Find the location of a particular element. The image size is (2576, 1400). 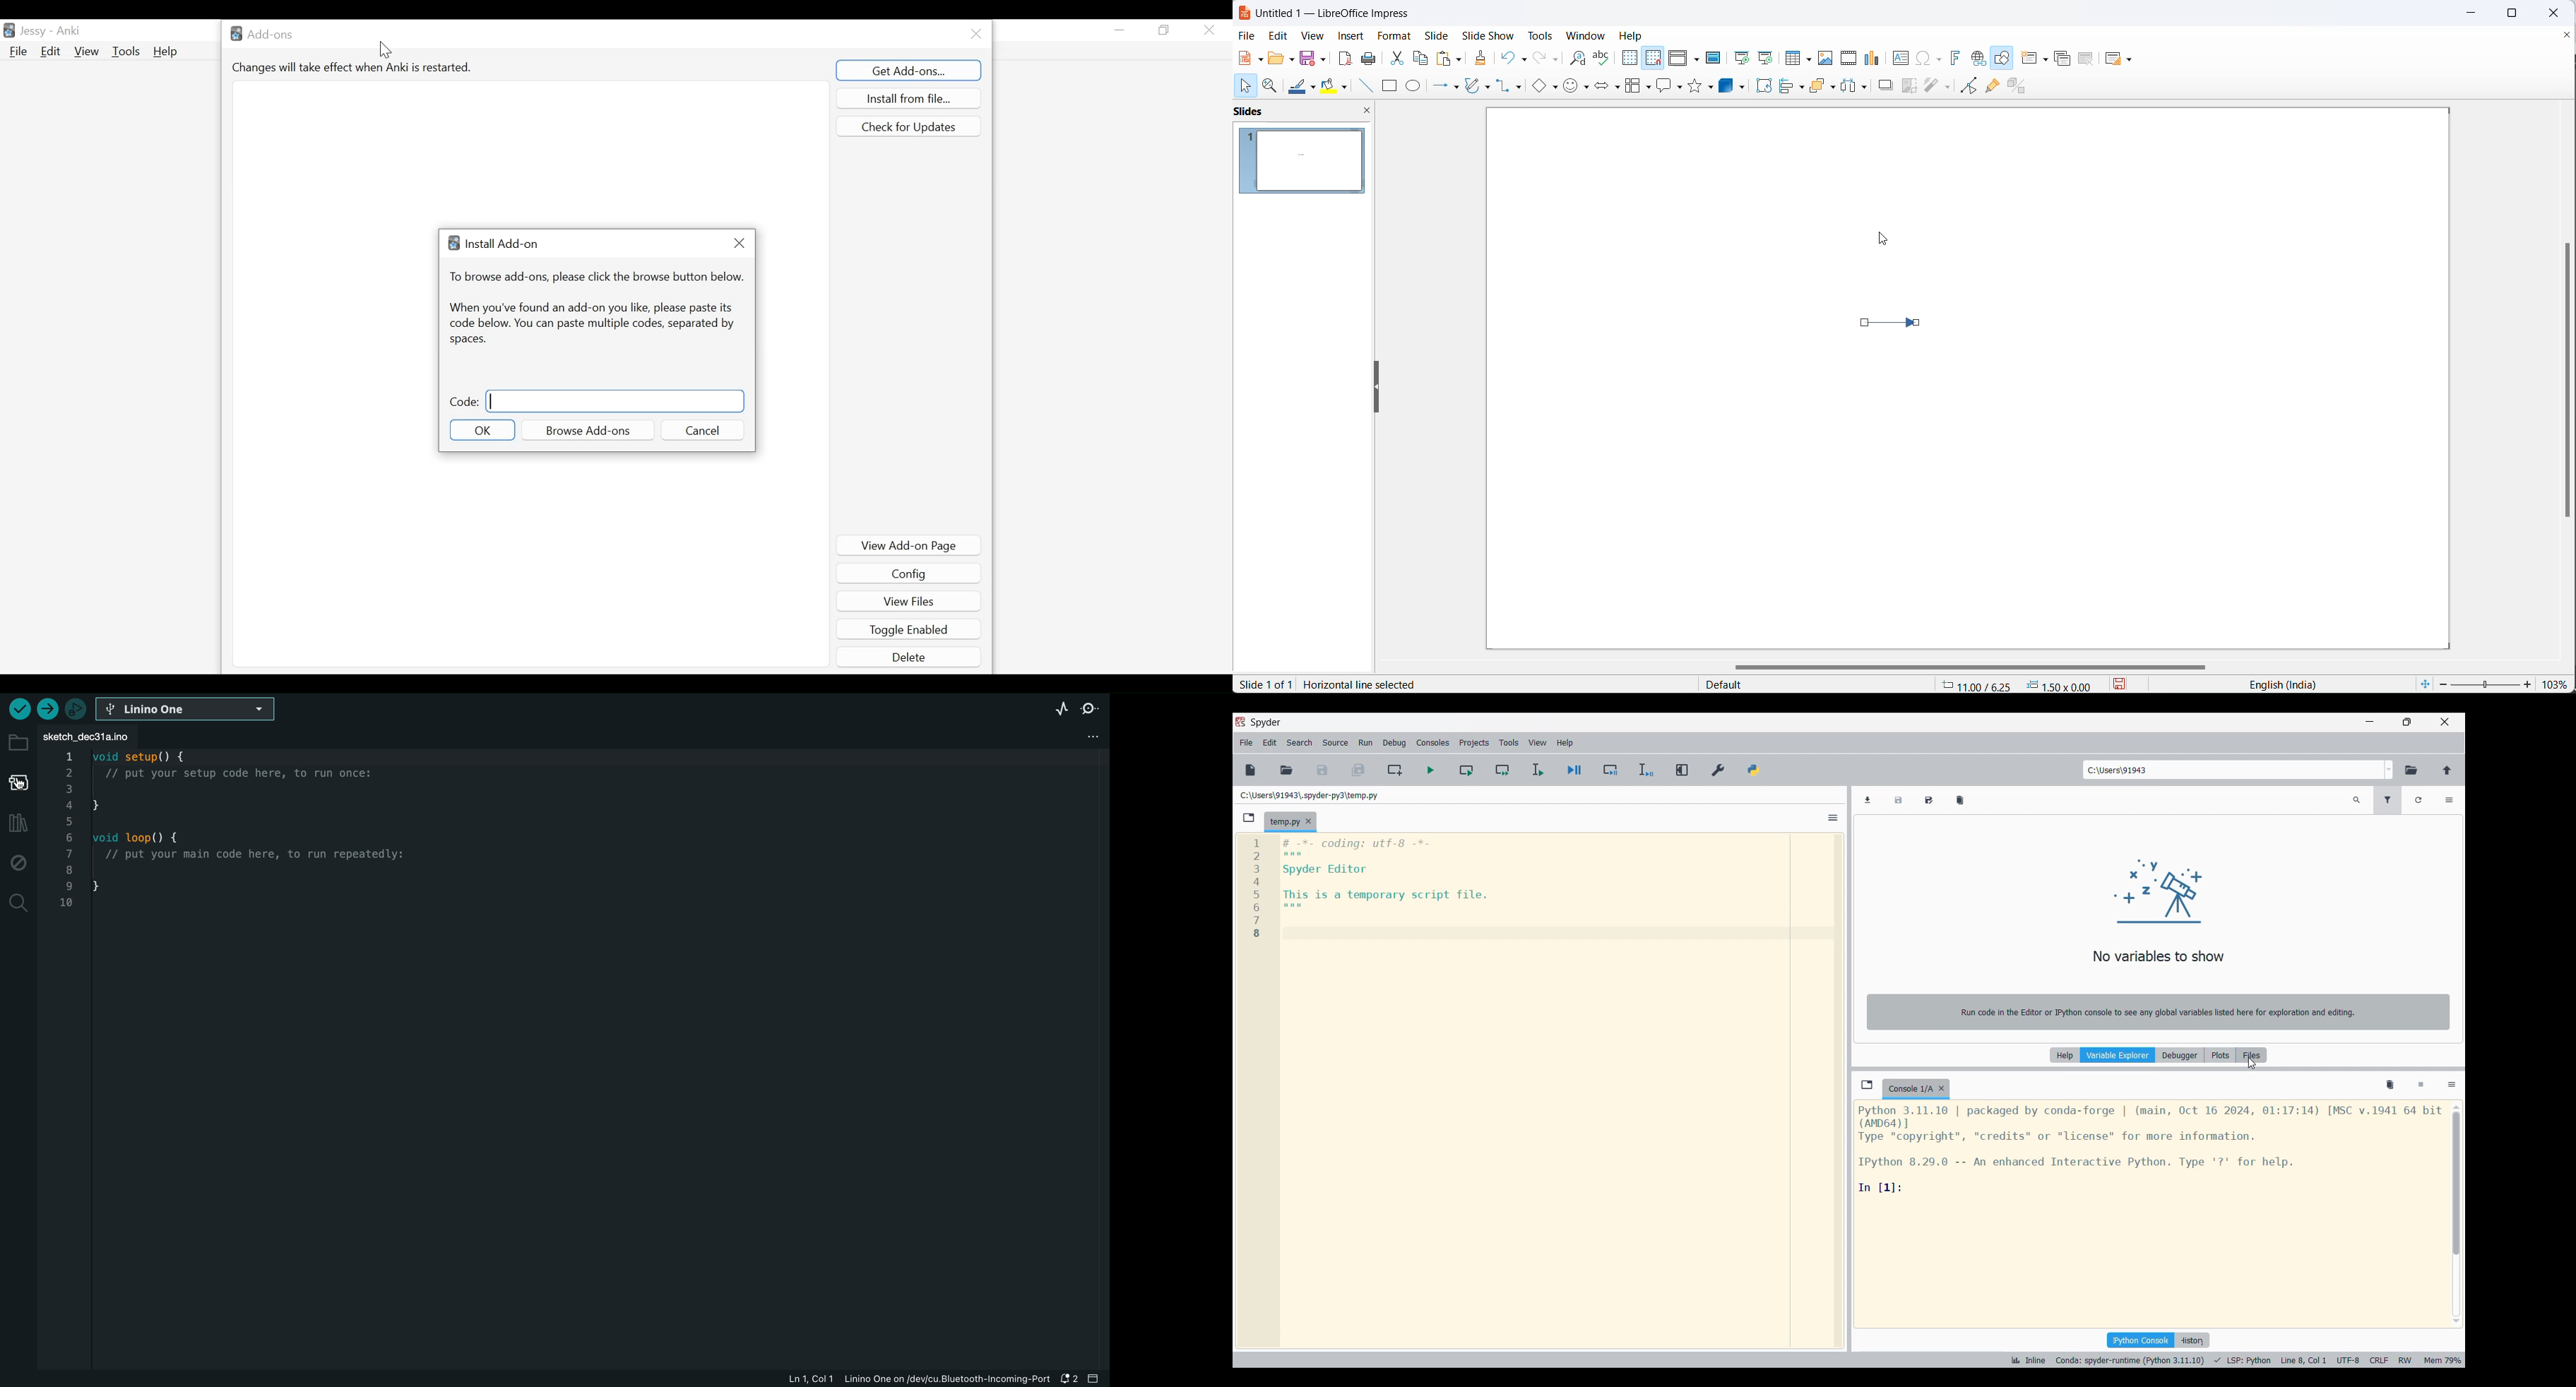

Change to parent directory is located at coordinates (2448, 771).